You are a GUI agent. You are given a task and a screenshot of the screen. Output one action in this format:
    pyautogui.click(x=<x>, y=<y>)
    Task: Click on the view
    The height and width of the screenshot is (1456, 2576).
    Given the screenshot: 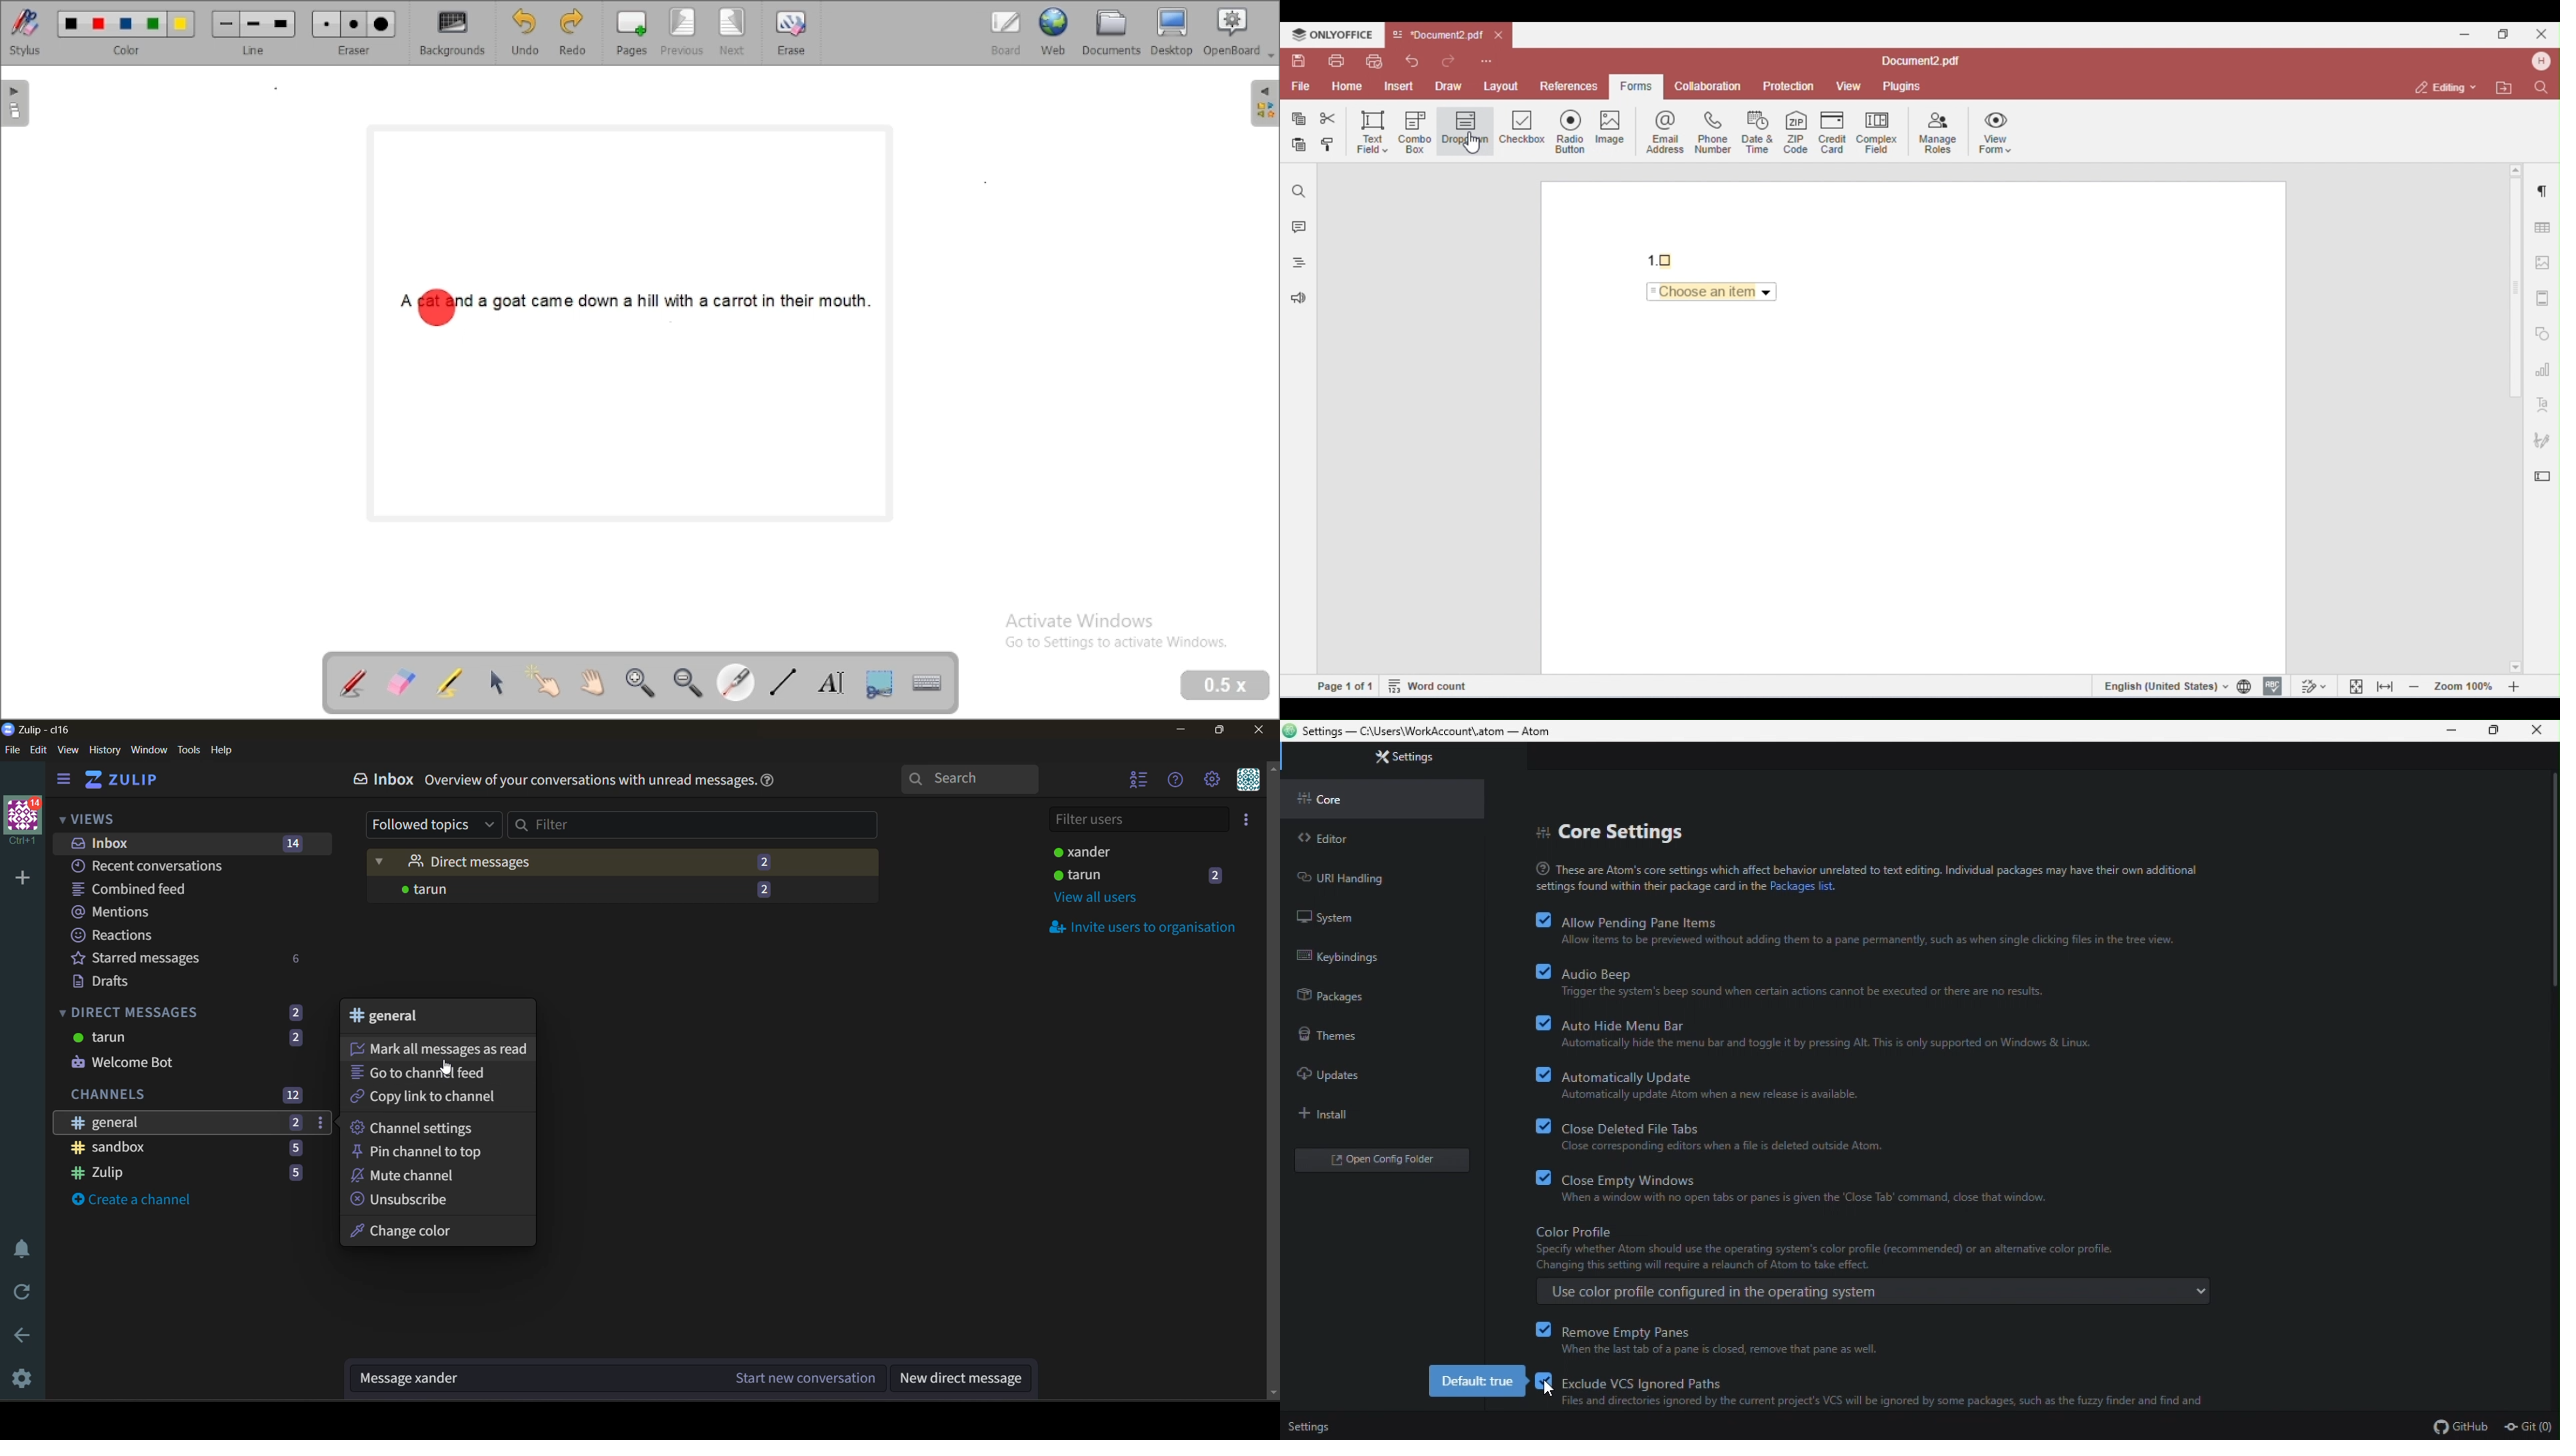 What is the action you would take?
    pyautogui.click(x=71, y=751)
    